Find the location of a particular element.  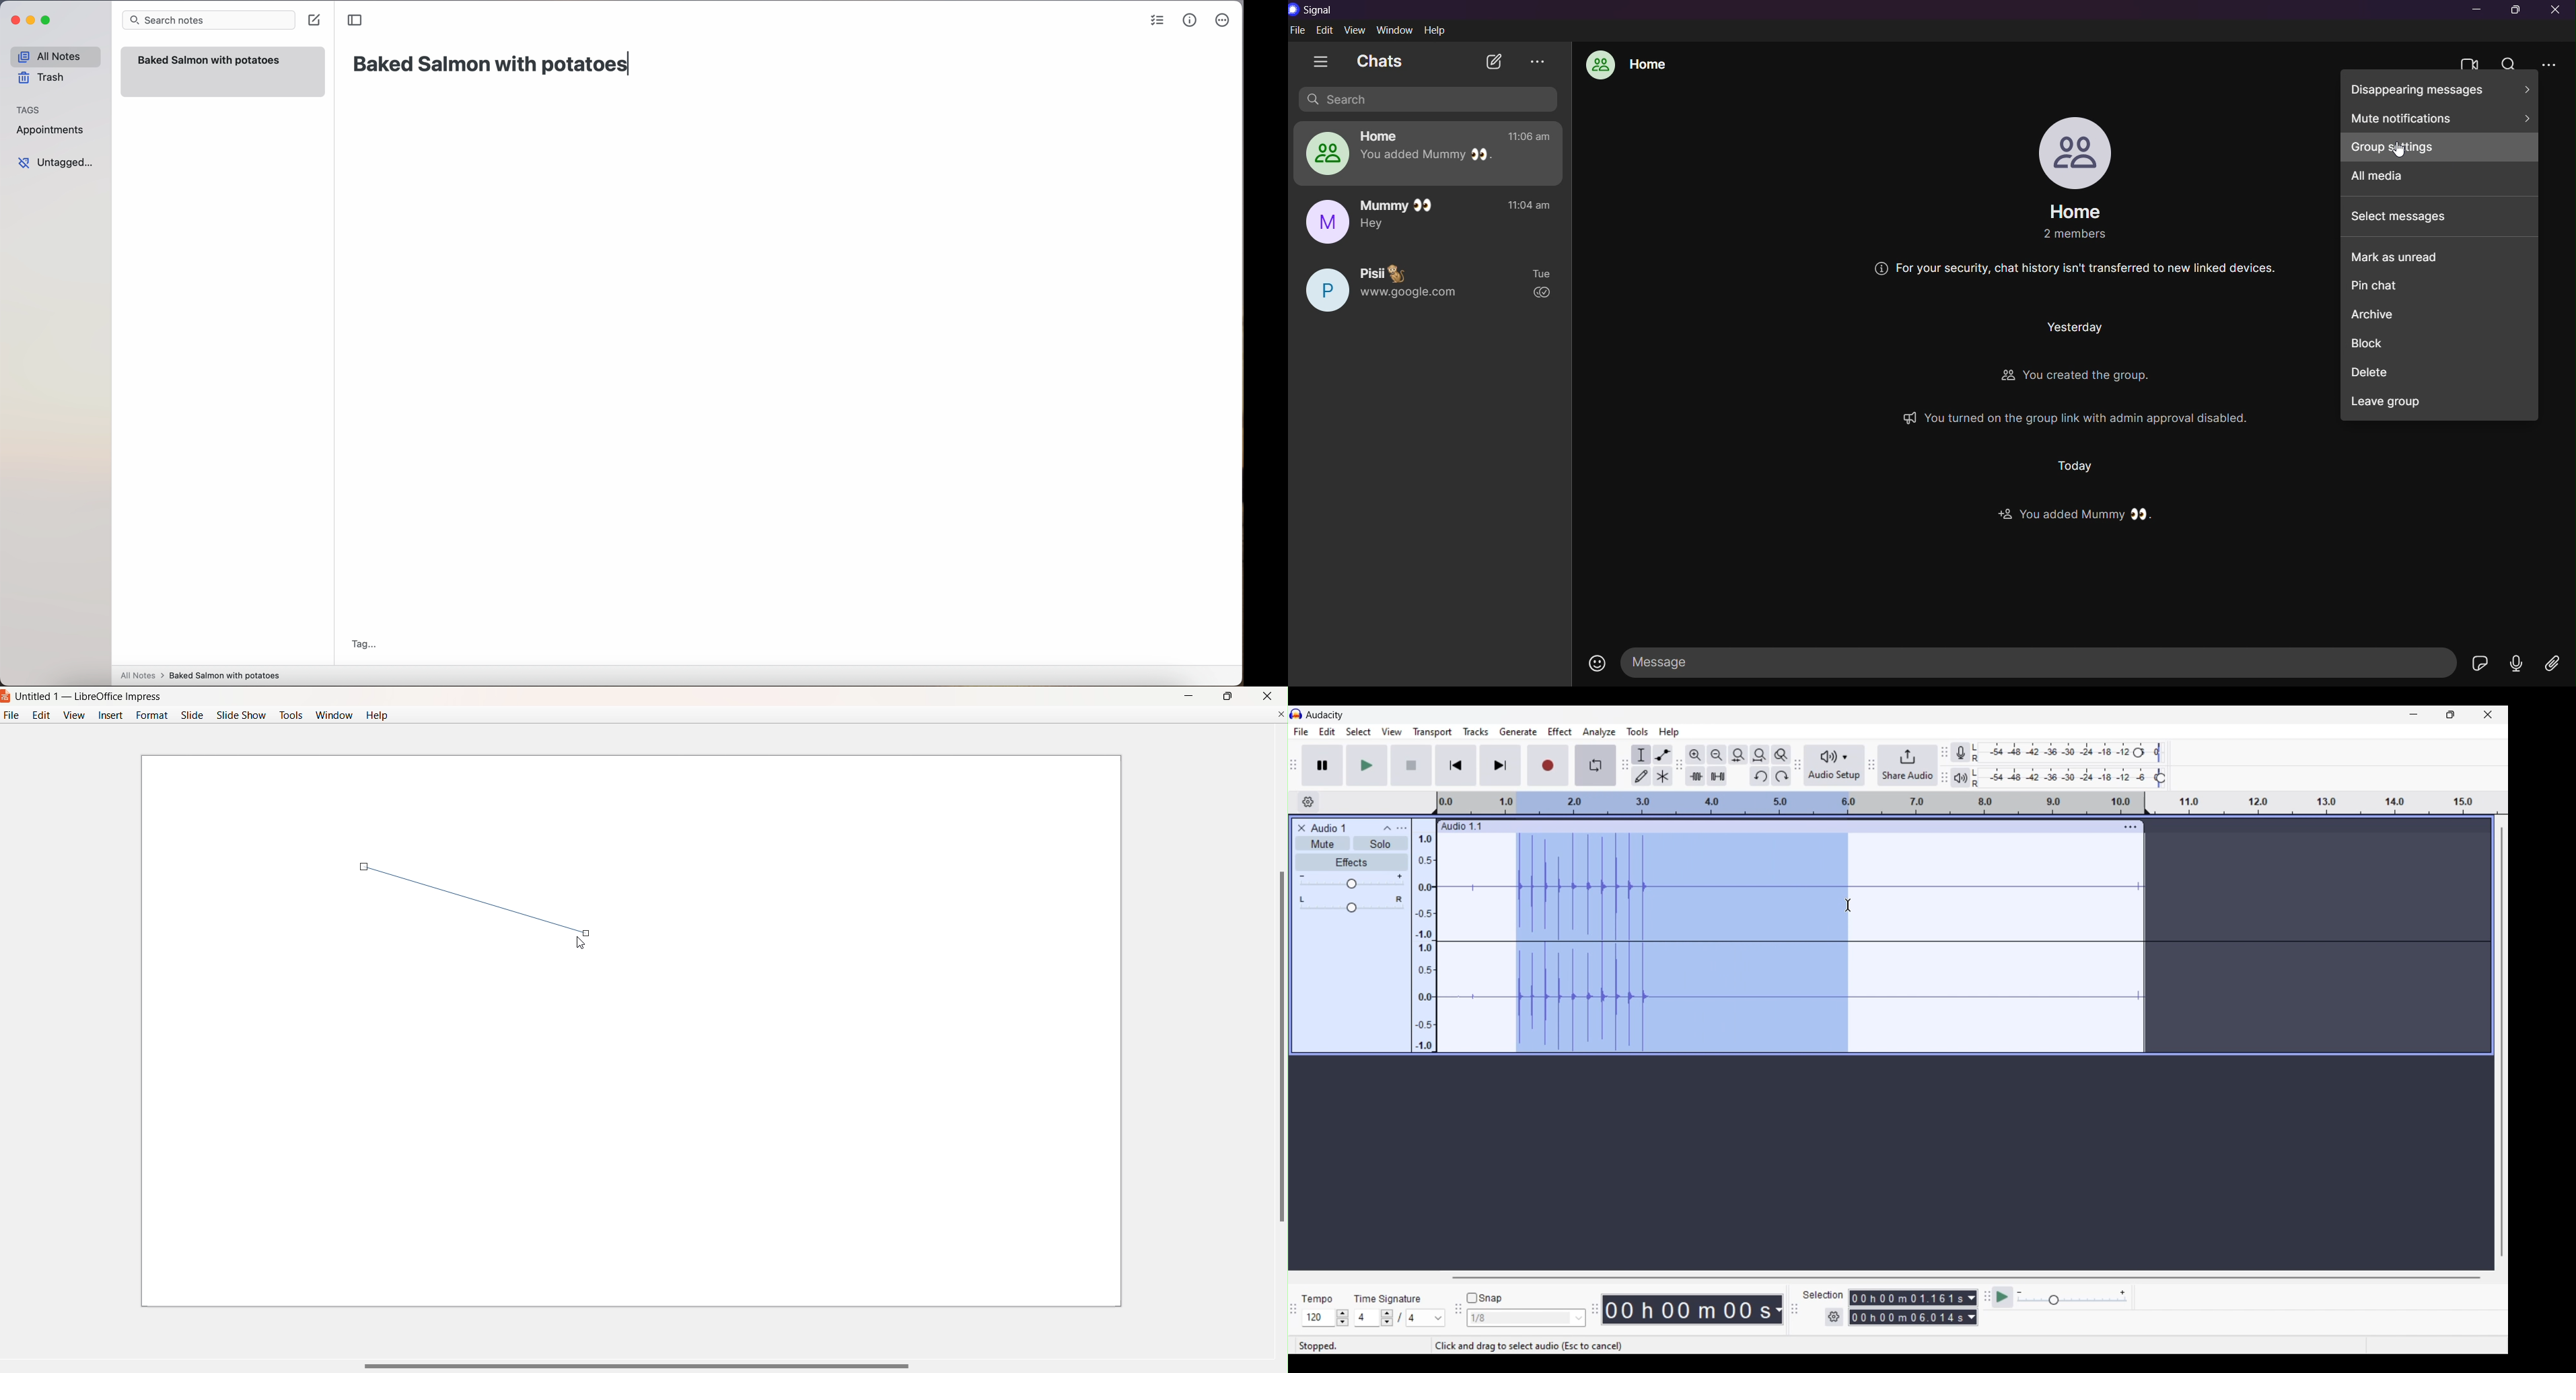

Close interface is located at coordinates (2488, 714).